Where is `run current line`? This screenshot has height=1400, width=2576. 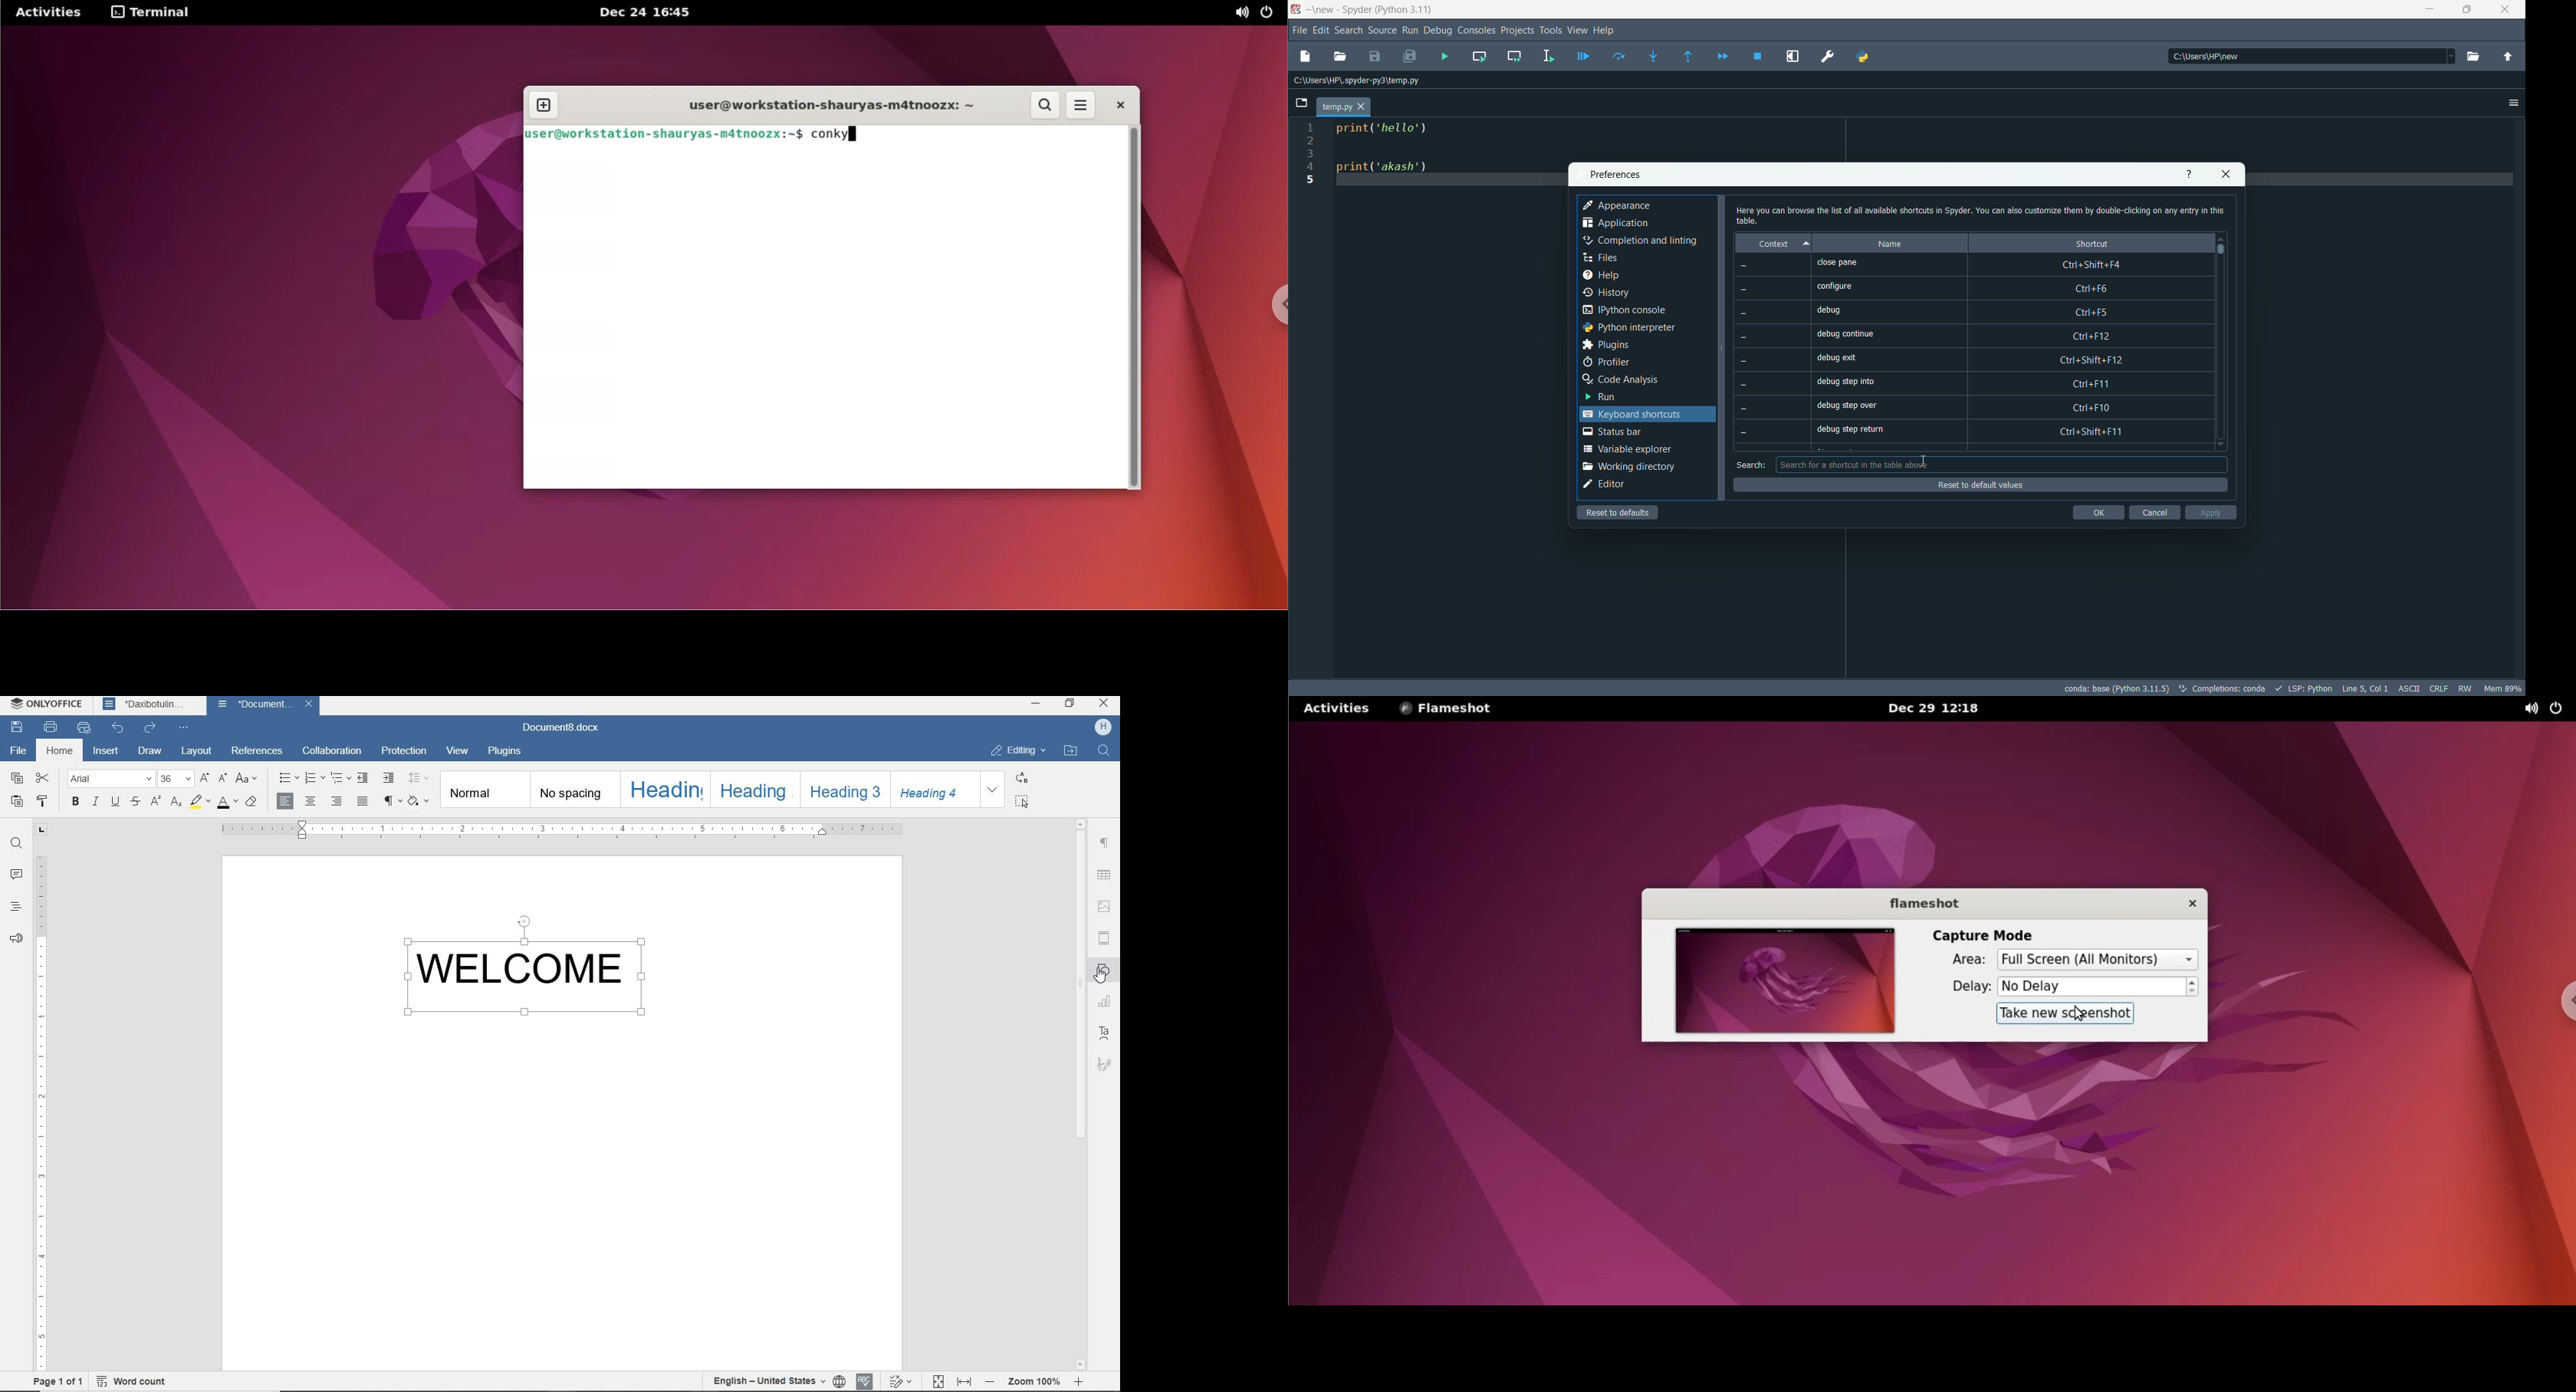
run current line is located at coordinates (1621, 55).